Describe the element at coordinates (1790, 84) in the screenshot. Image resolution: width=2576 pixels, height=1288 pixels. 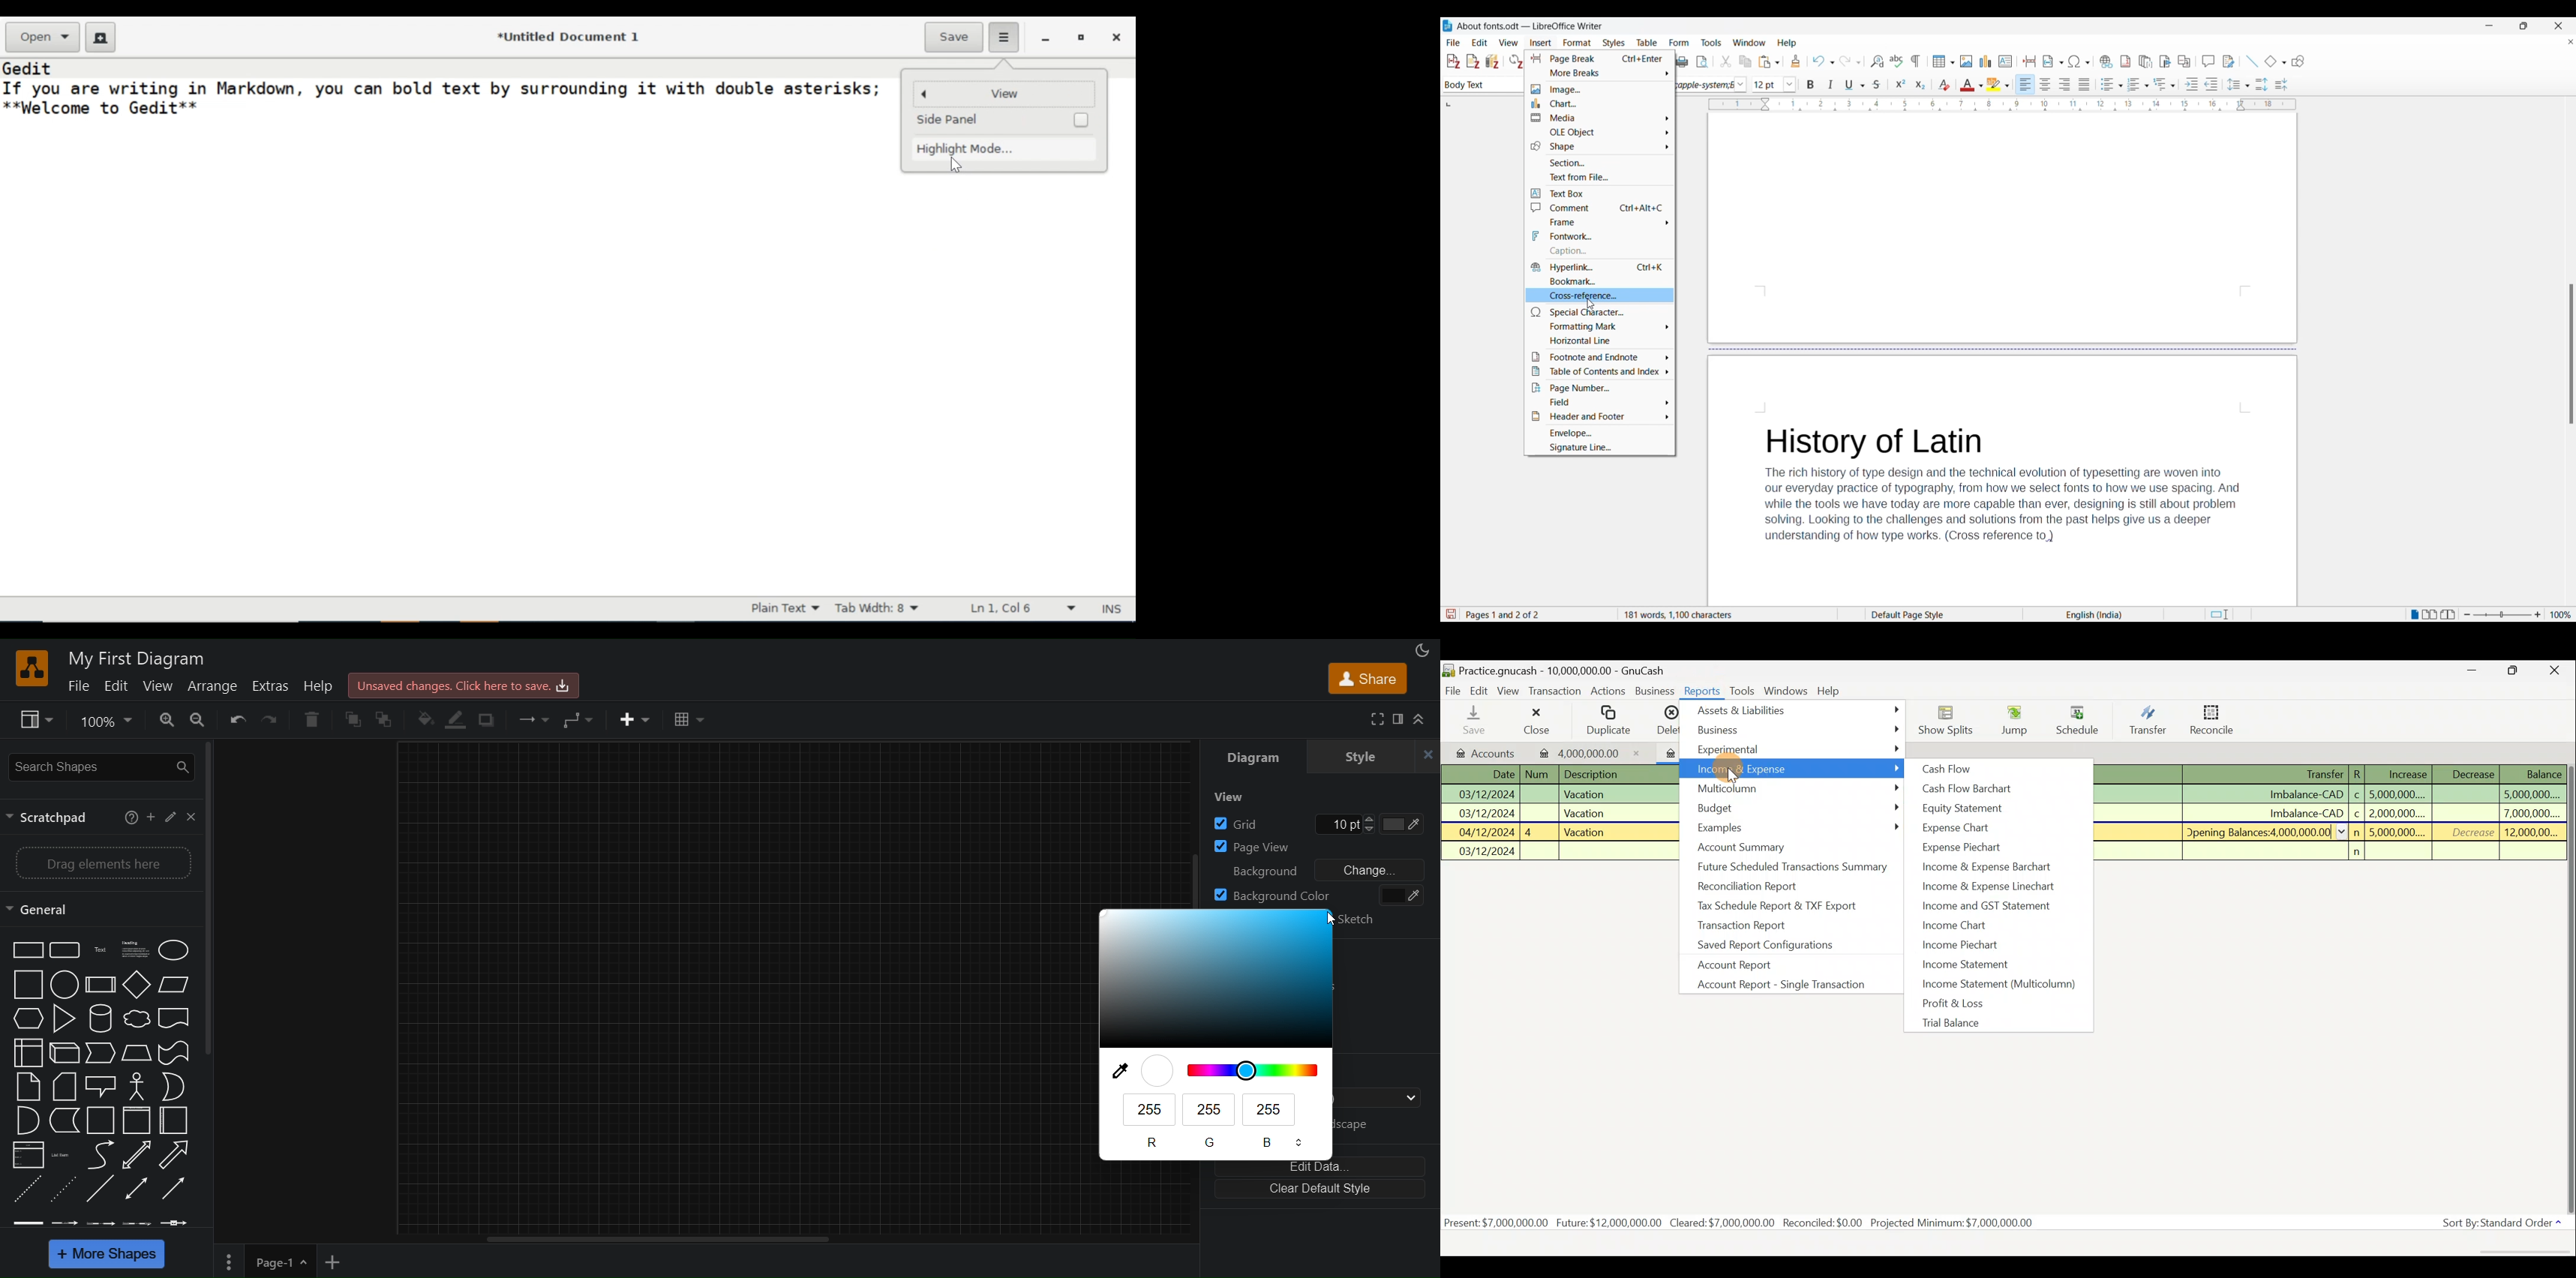
I see `Font size options` at that location.